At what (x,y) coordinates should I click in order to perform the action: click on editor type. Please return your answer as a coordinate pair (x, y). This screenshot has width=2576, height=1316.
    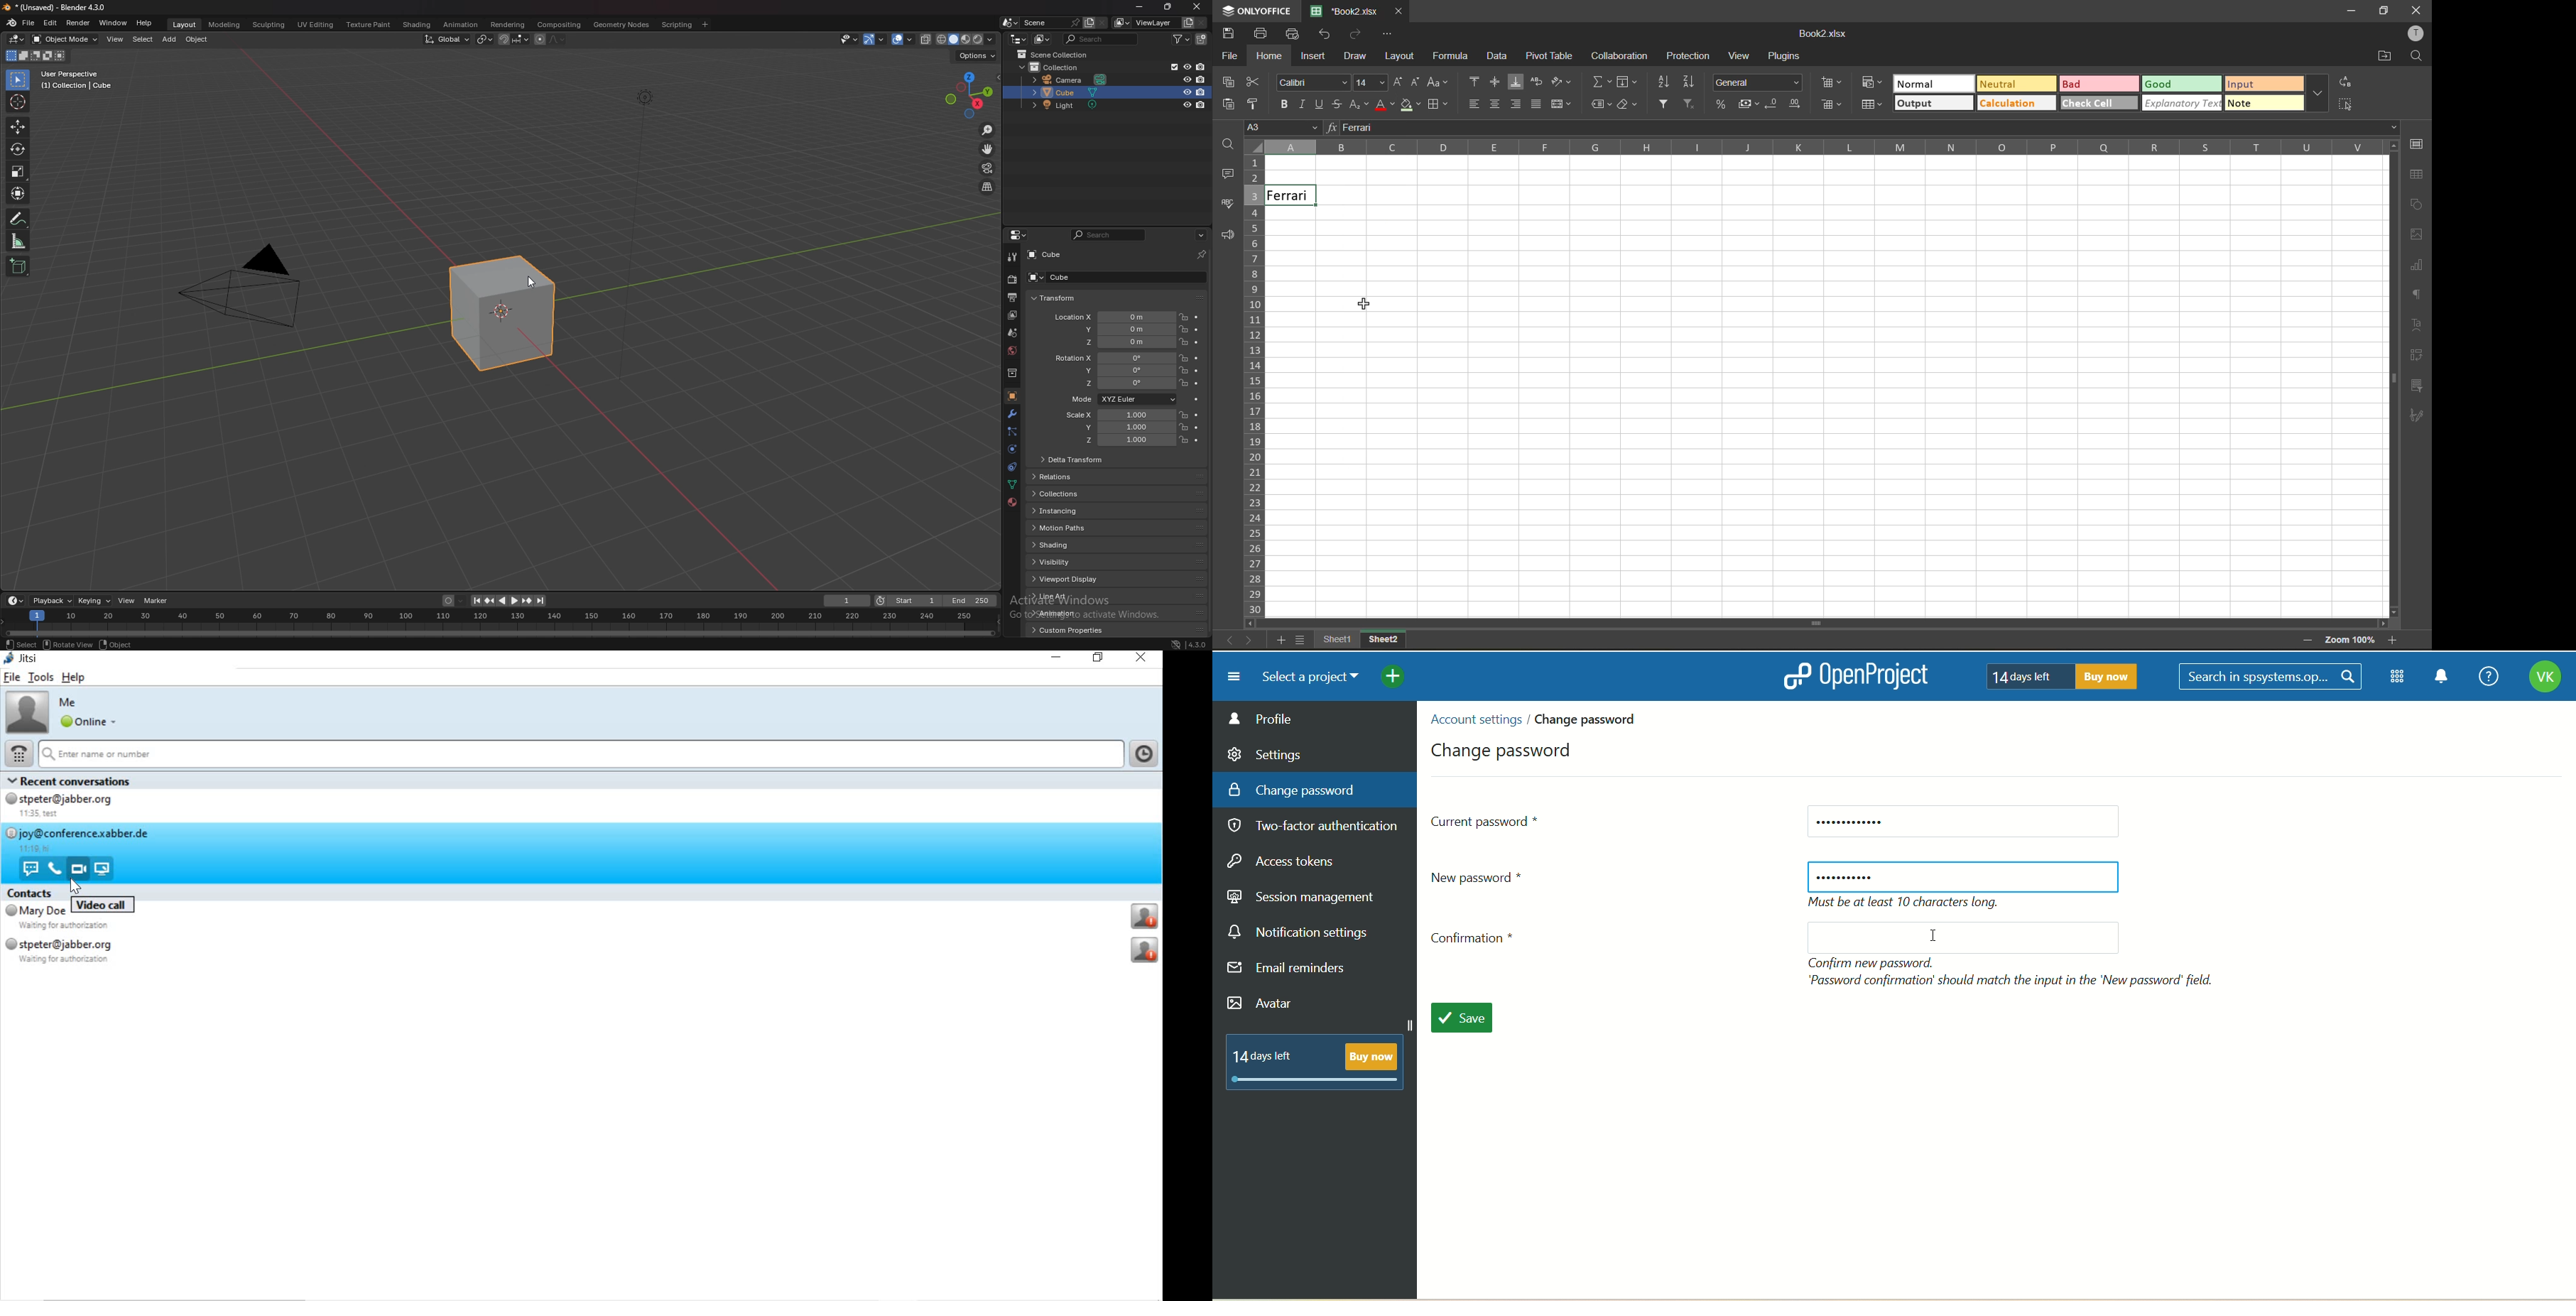
    Looking at the image, I should click on (1019, 39).